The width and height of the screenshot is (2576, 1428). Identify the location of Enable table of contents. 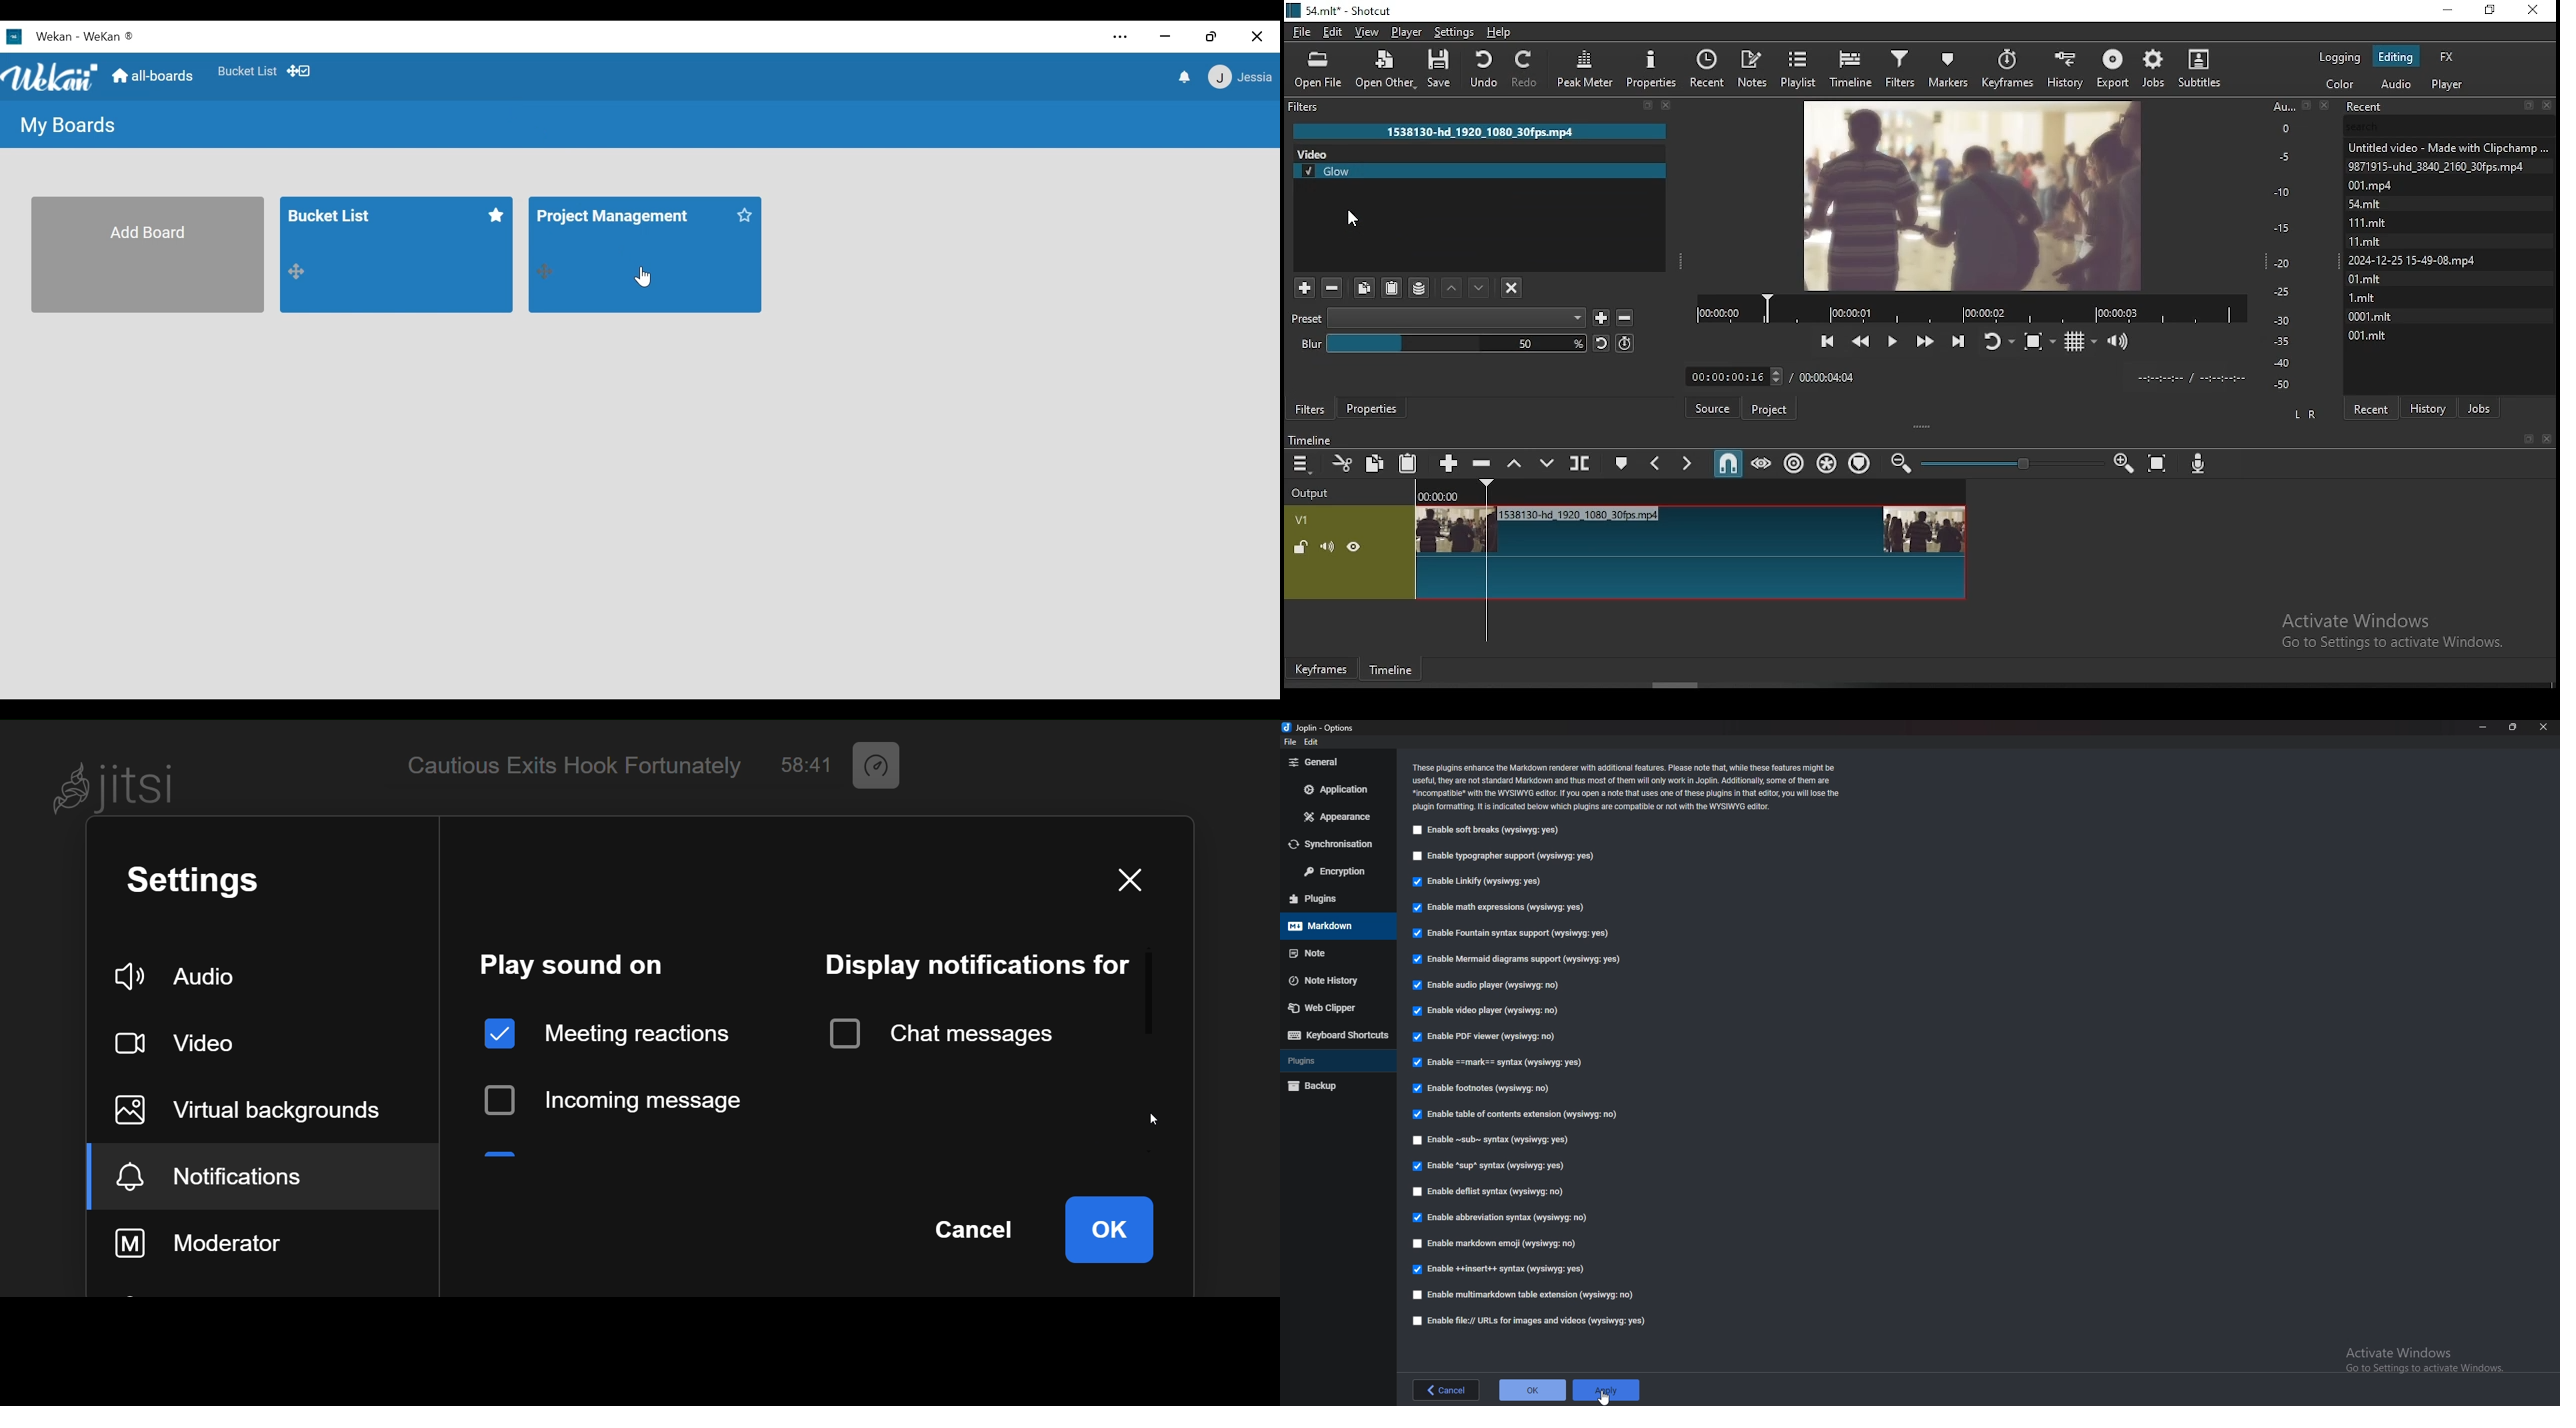
(1522, 1115).